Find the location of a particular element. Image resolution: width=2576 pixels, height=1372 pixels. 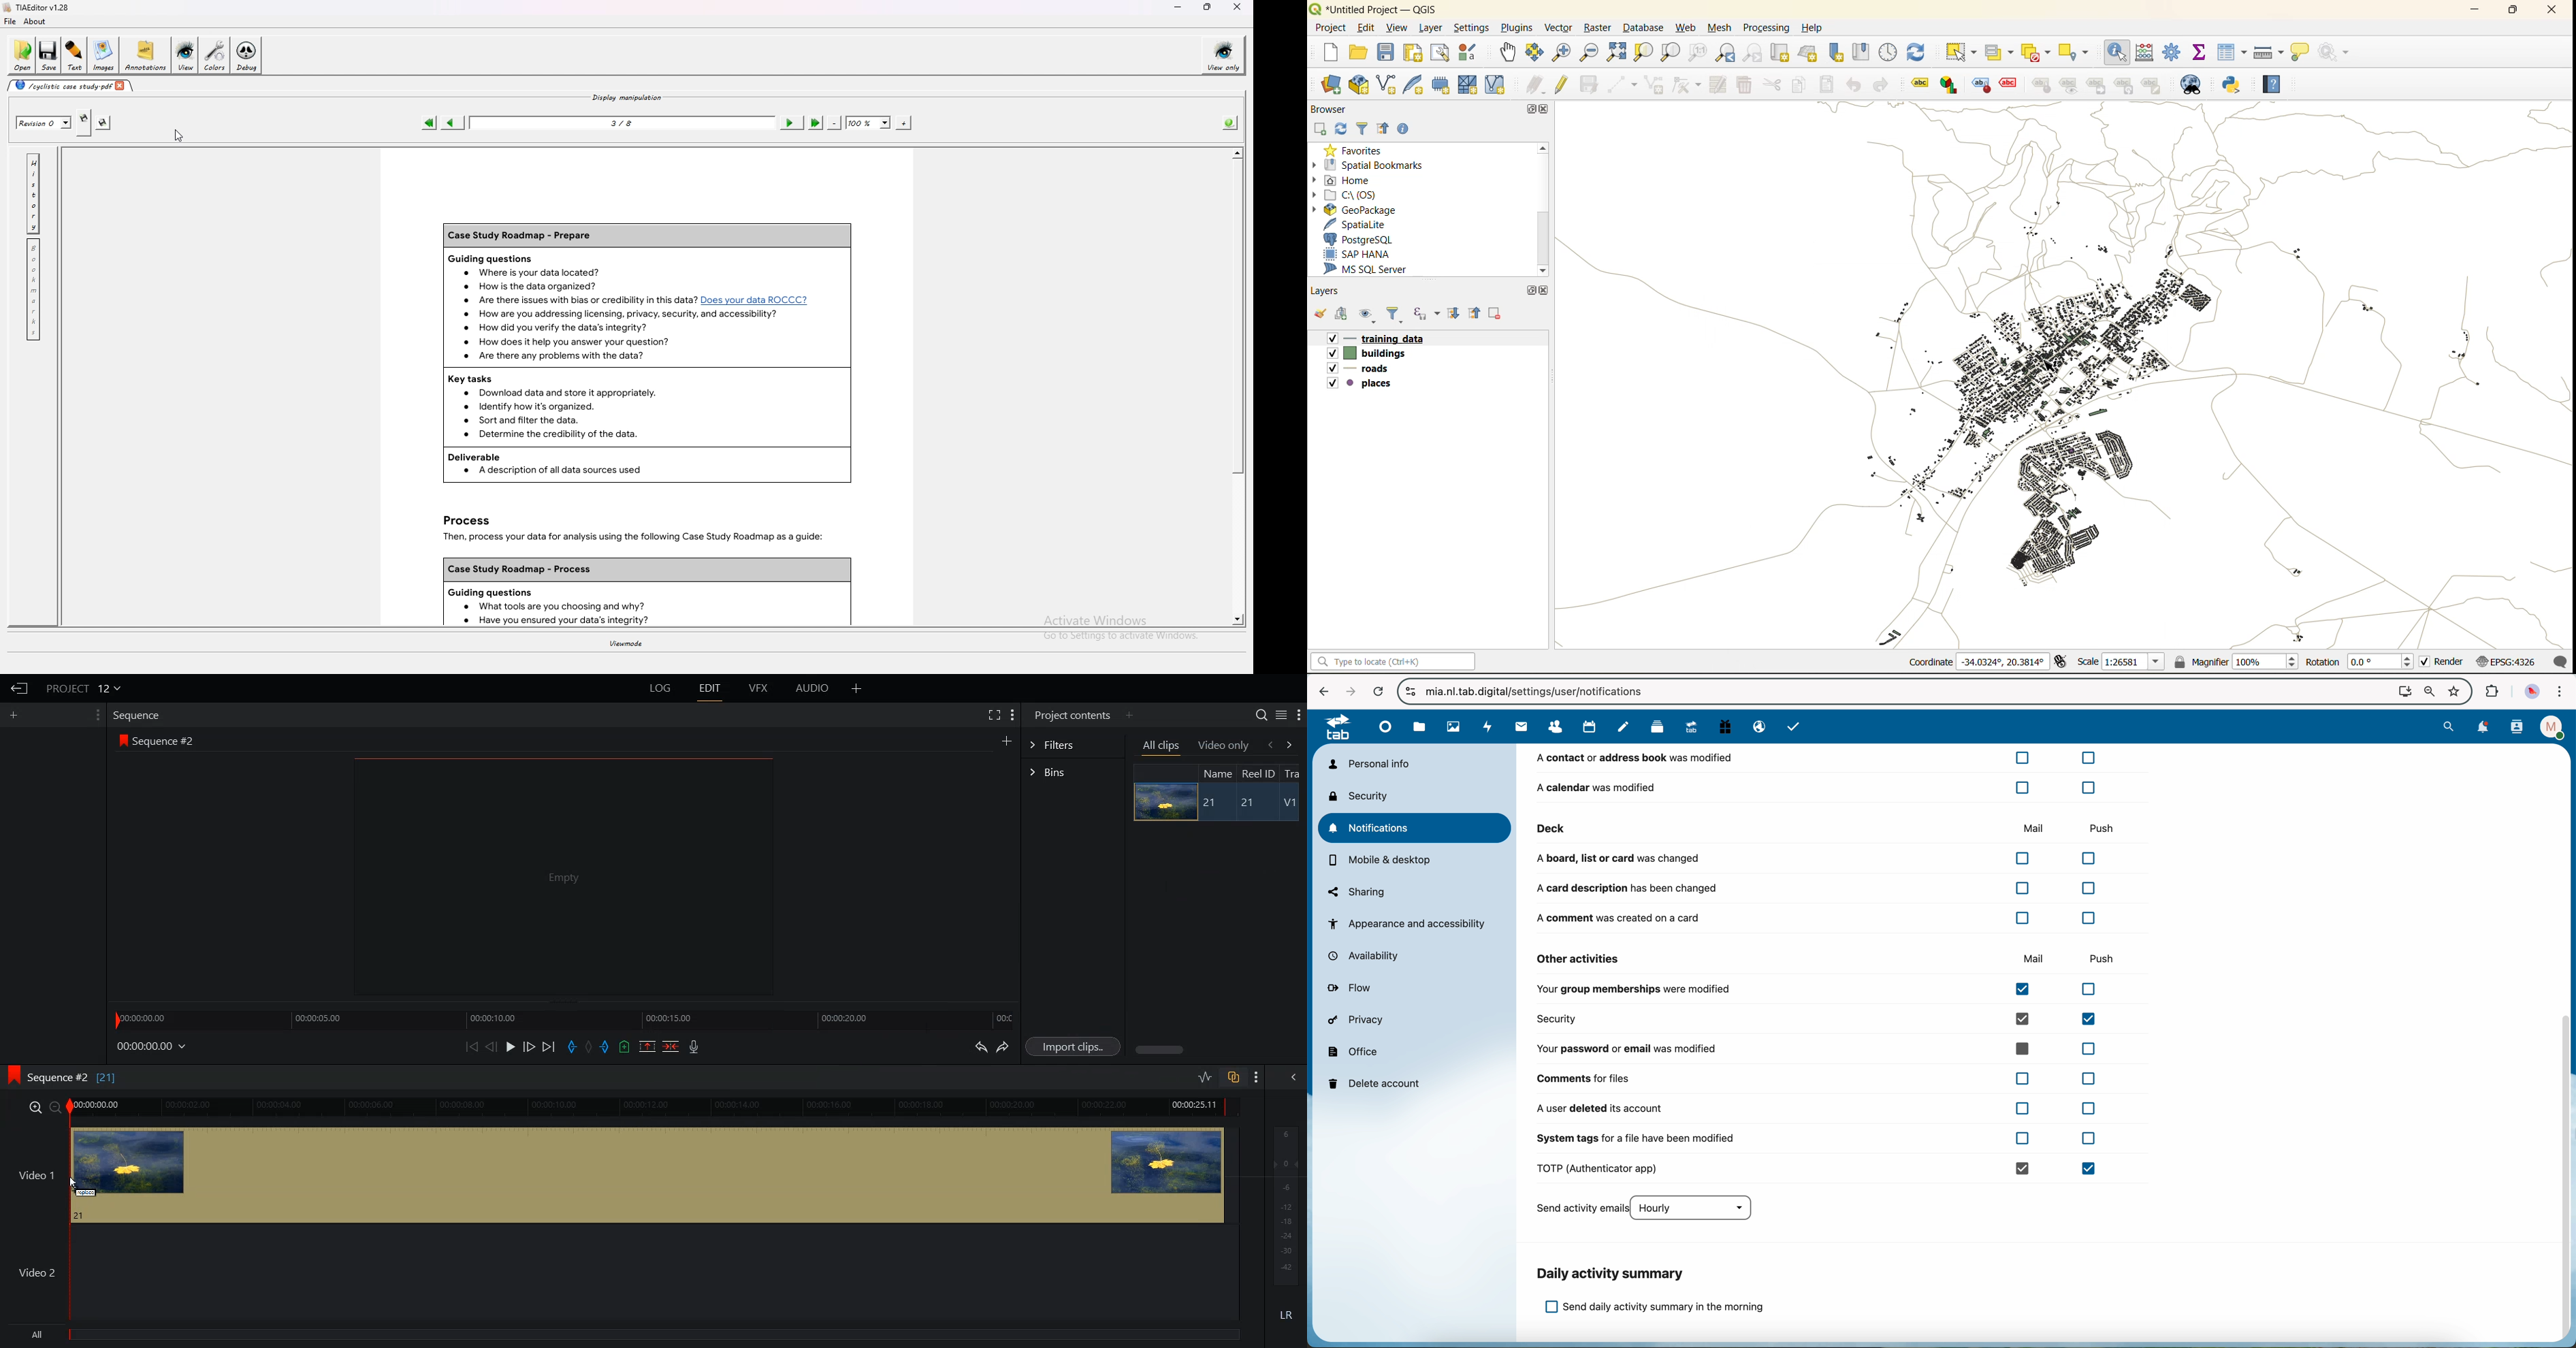

ms sql server is located at coordinates (1374, 271).